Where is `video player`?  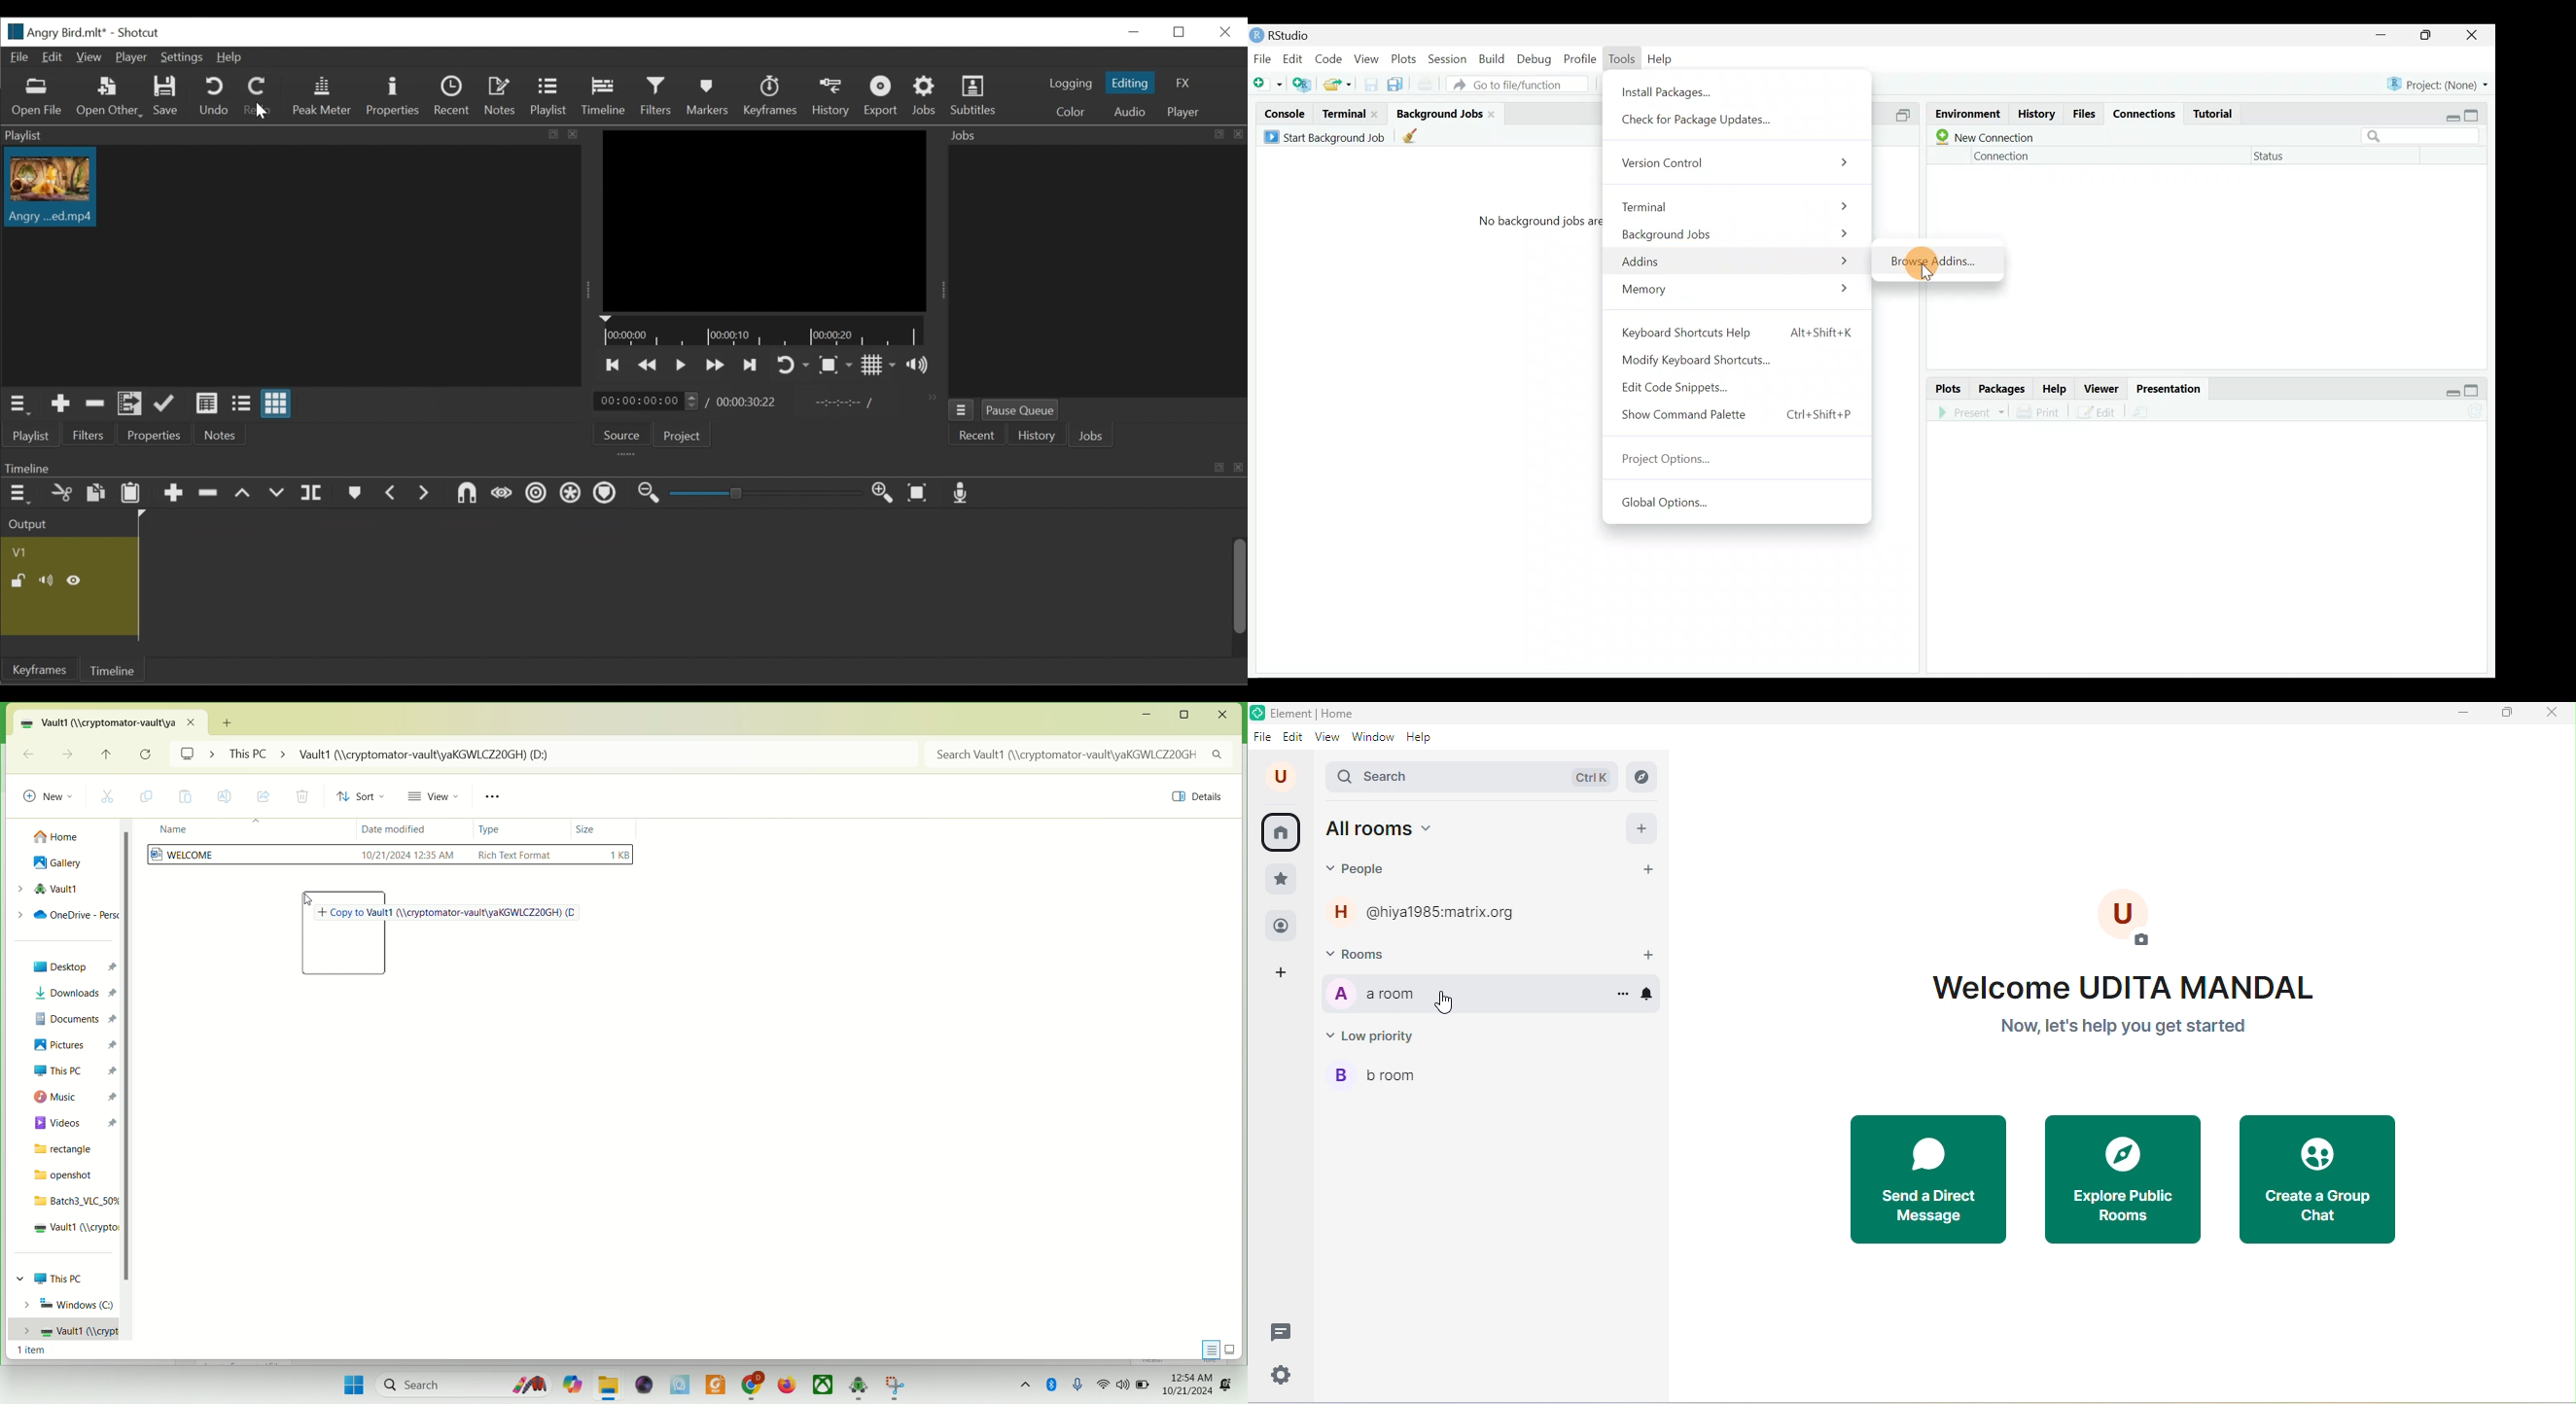 video player is located at coordinates (642, 1384).